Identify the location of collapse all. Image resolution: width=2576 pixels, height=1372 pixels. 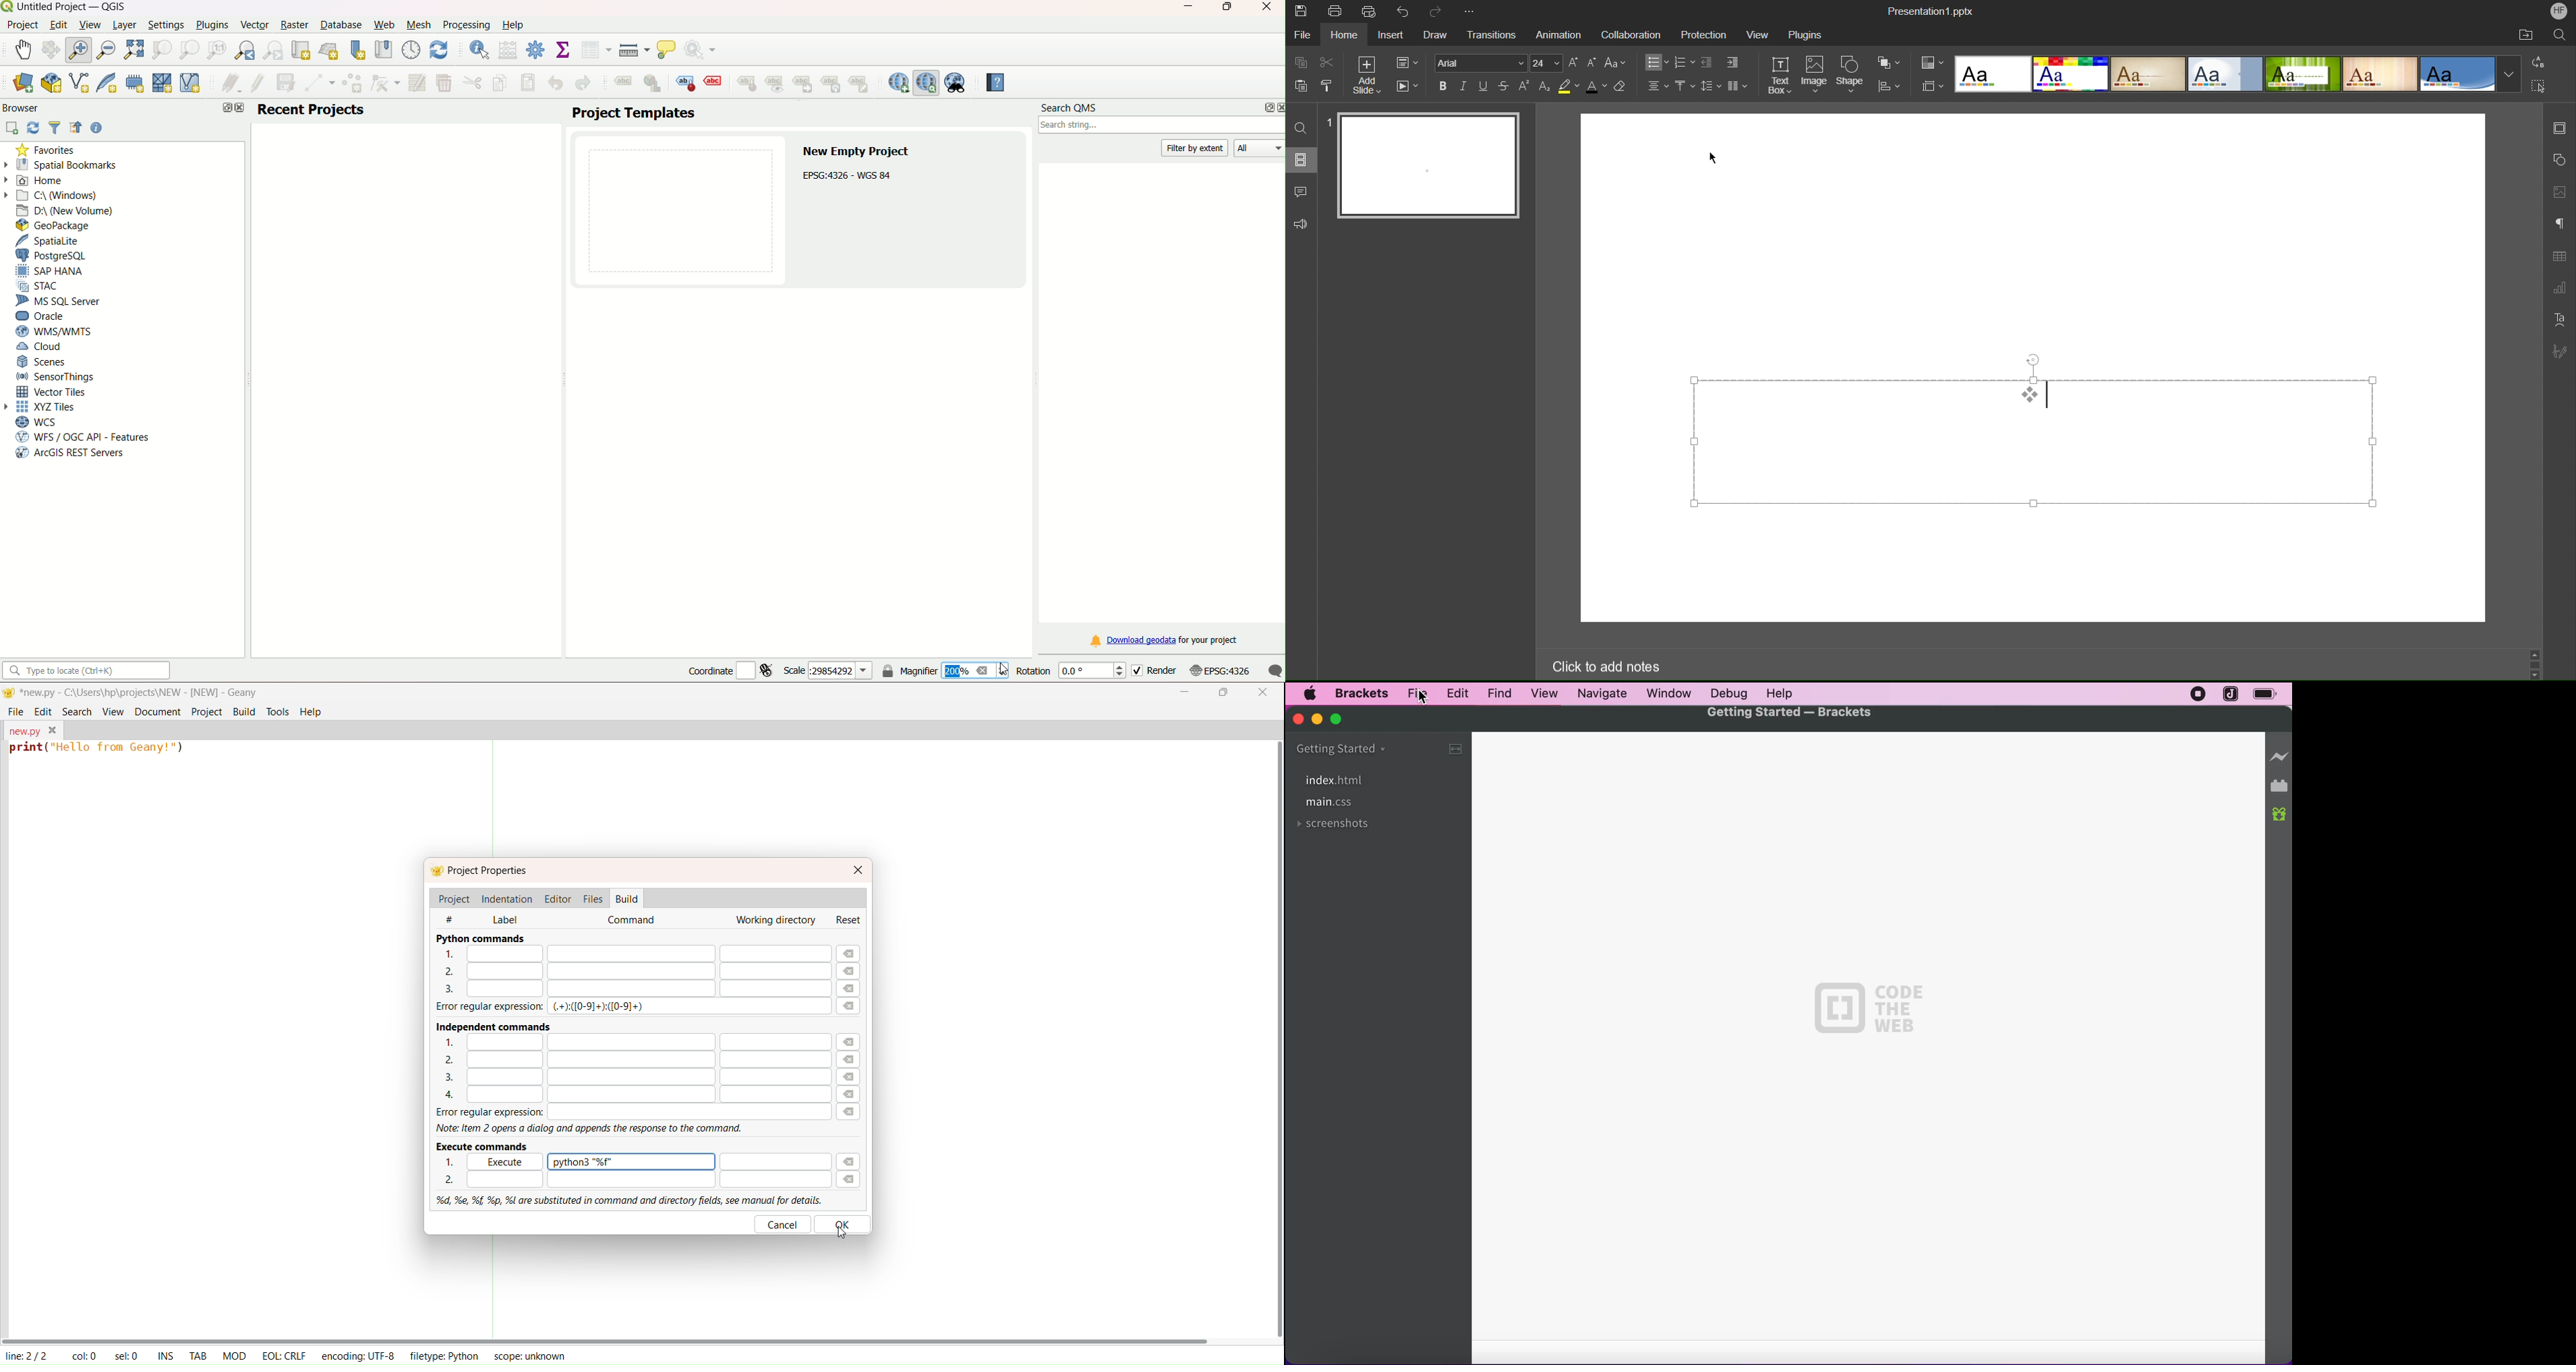
(77, 129).